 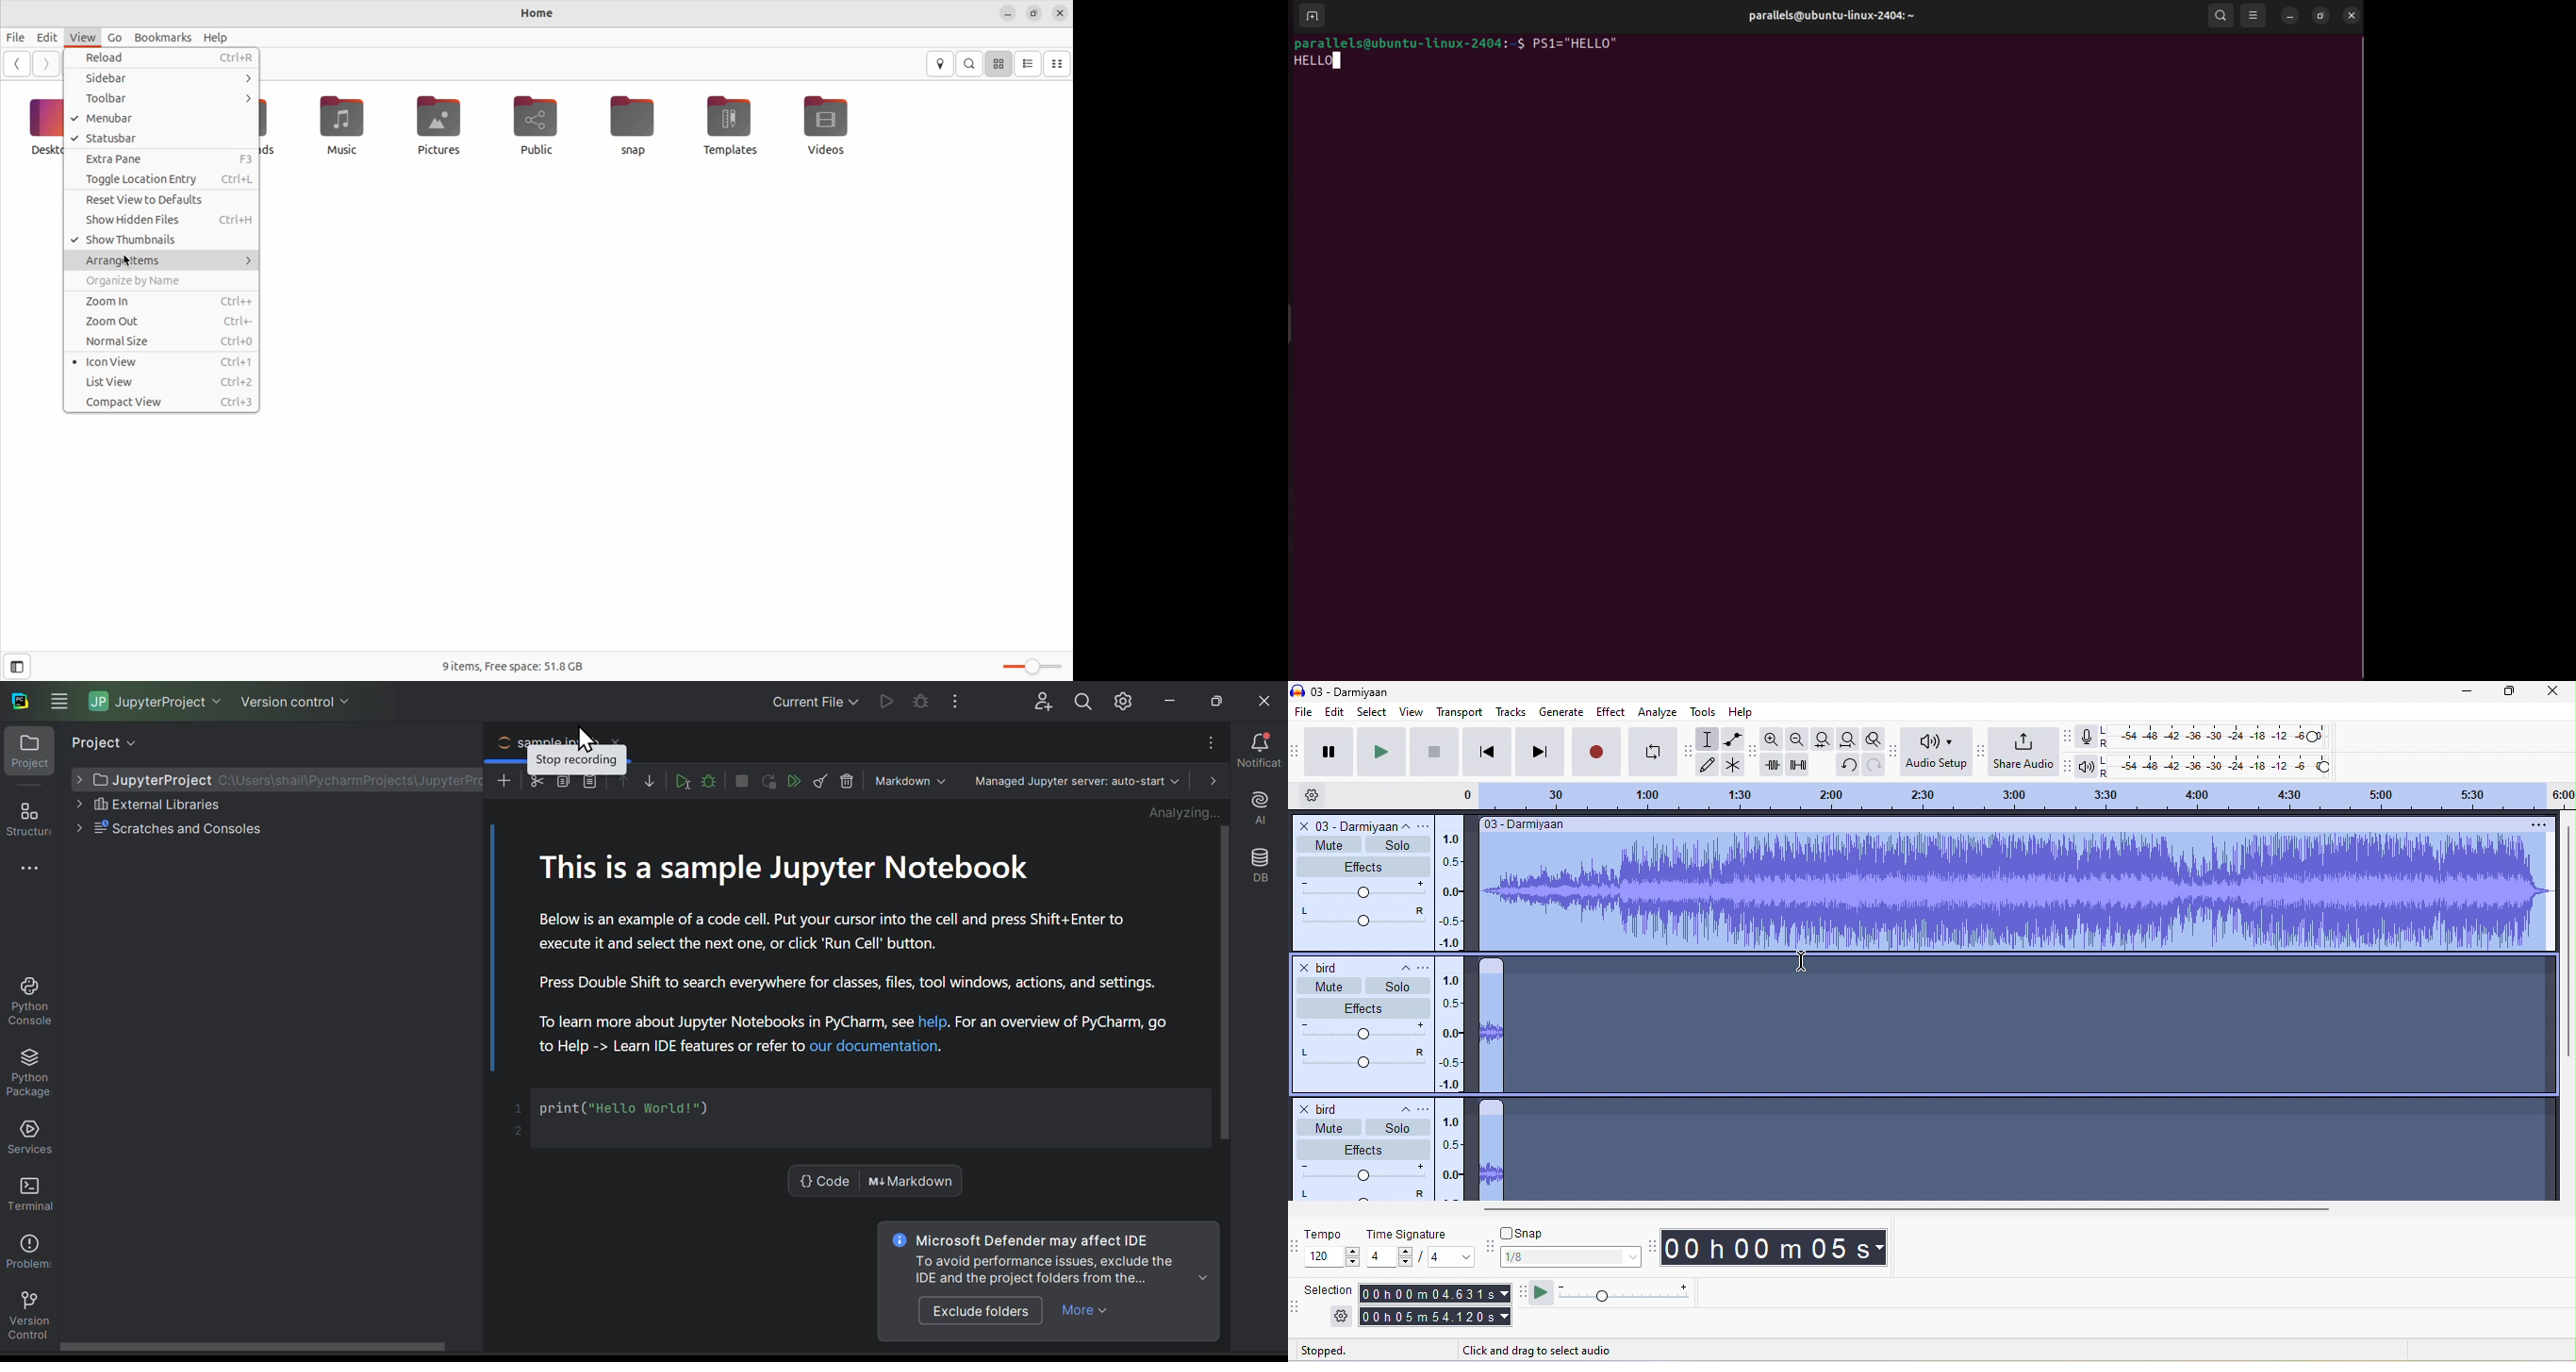 I want to click on audacity tools toolbar, so click(x=1690, y=752).